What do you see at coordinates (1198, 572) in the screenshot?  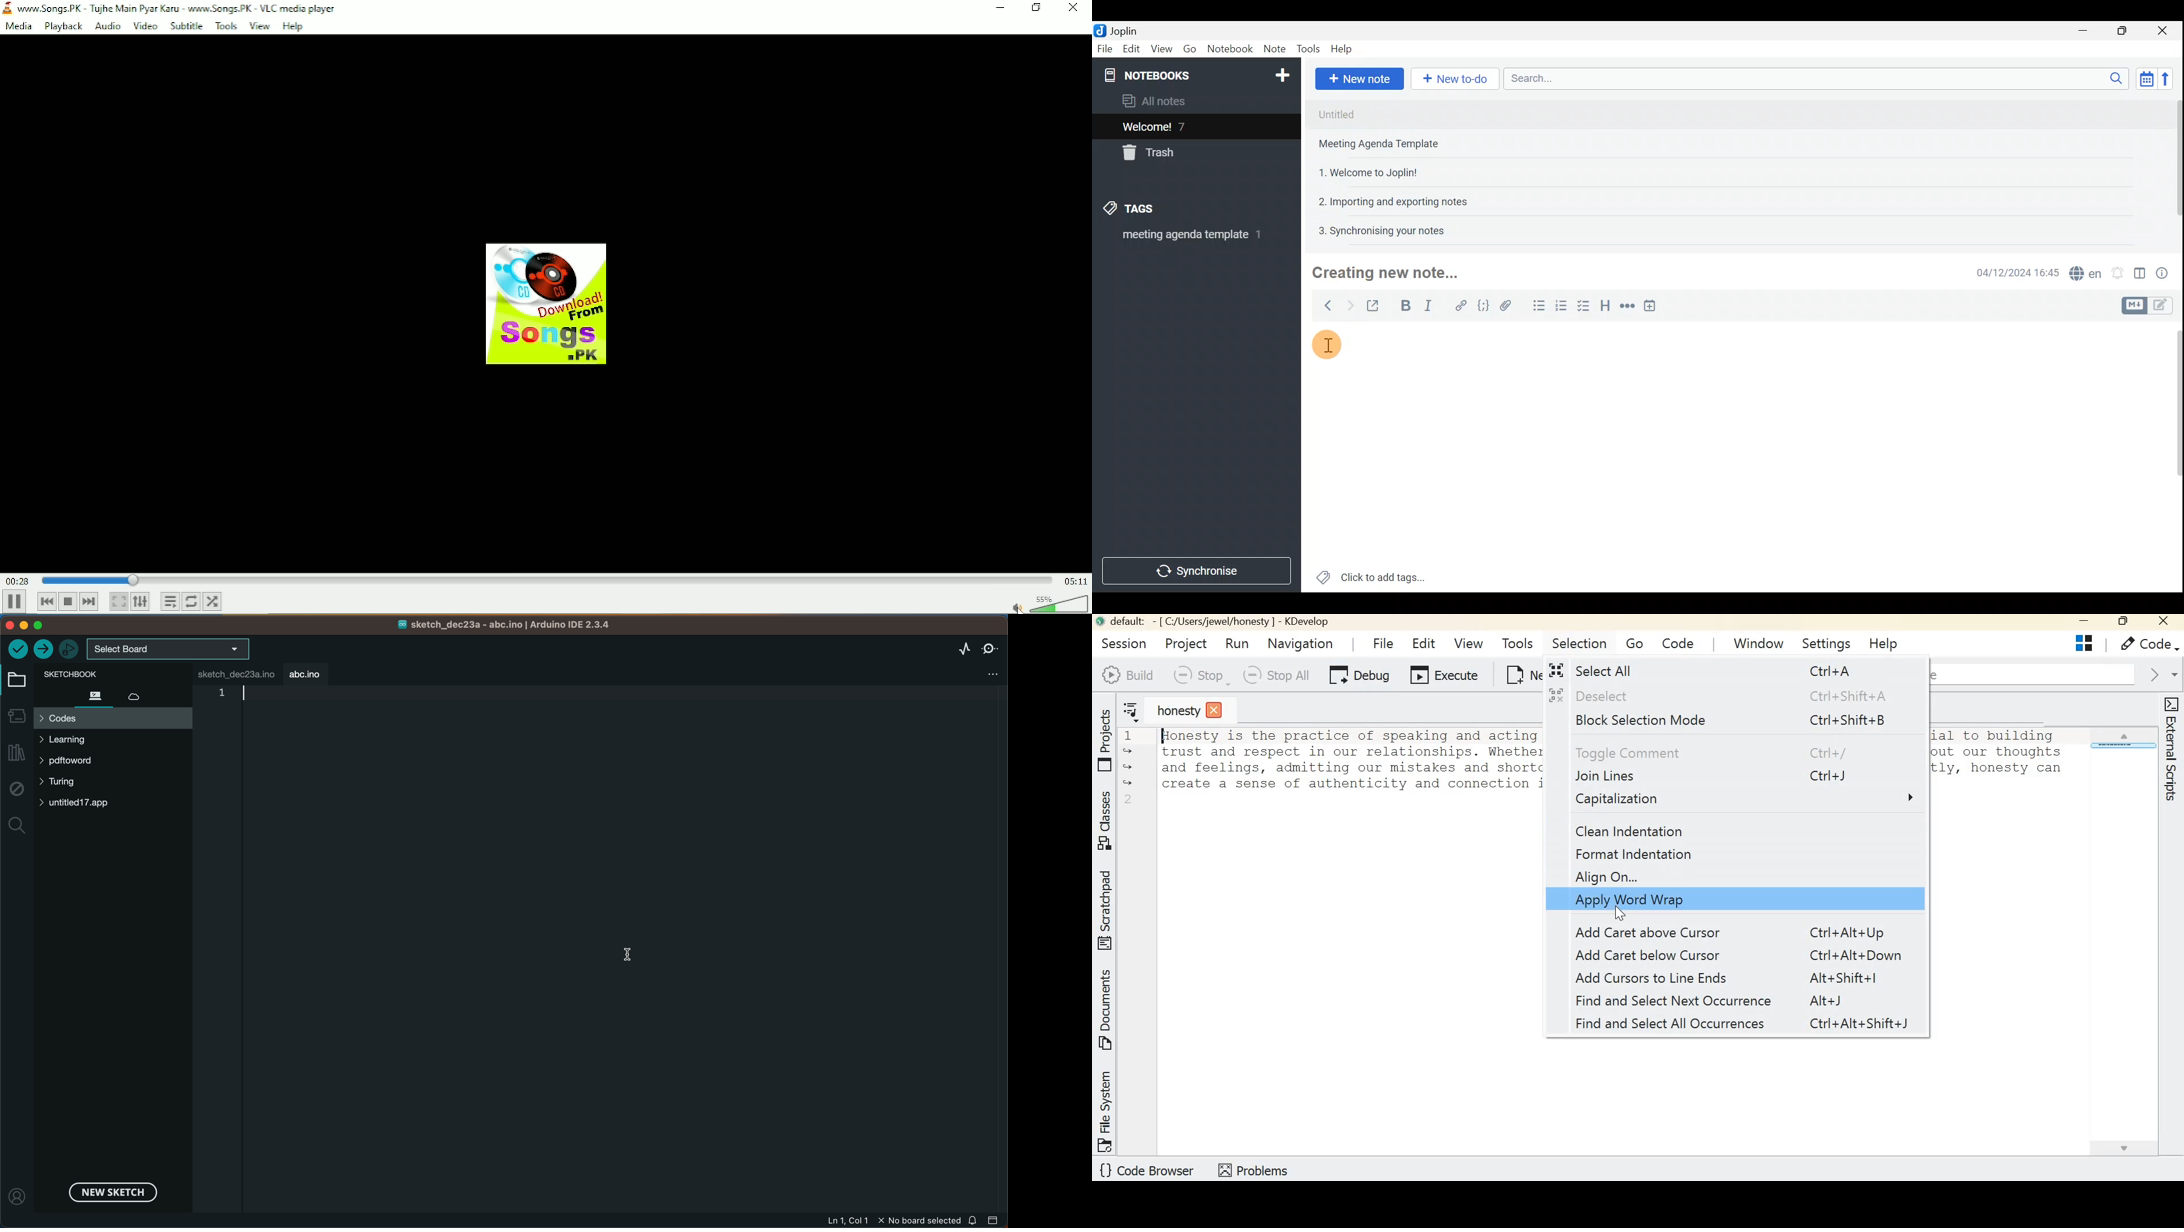 I see `Synchronise` at bounding box center [1198, 572].